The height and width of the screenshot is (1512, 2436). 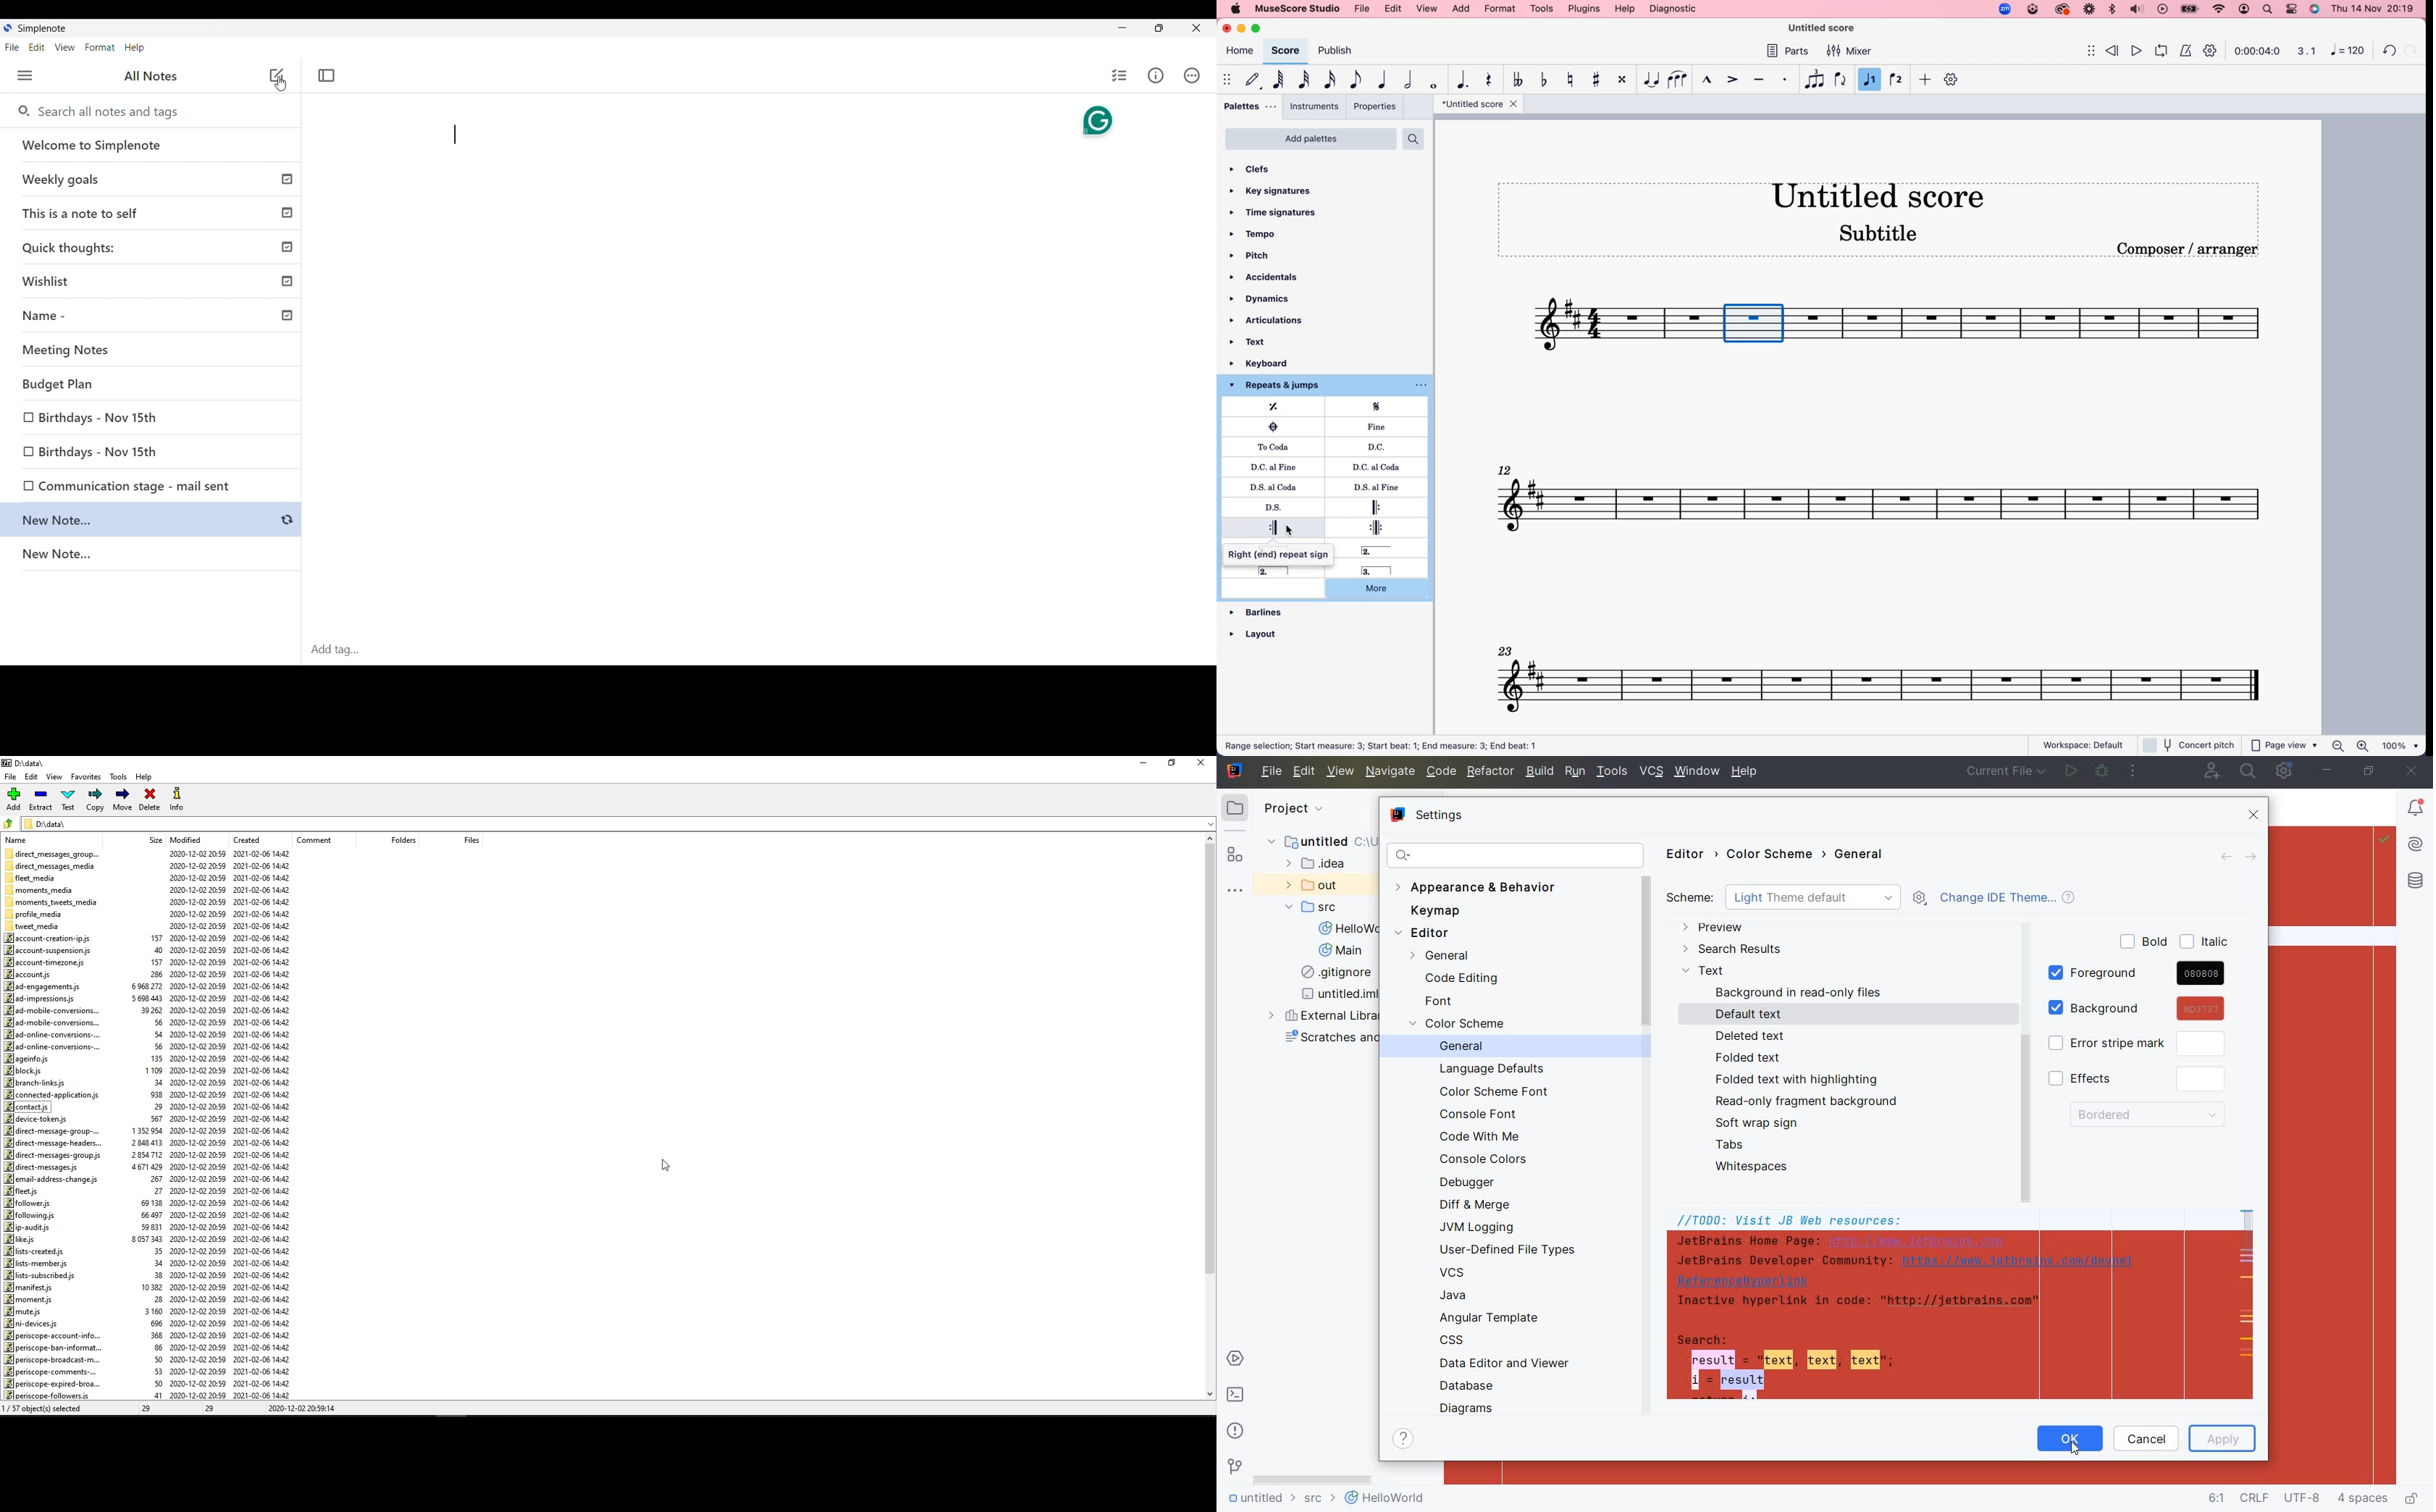 I want to click on key signatures, so click(x=1278, y=192).